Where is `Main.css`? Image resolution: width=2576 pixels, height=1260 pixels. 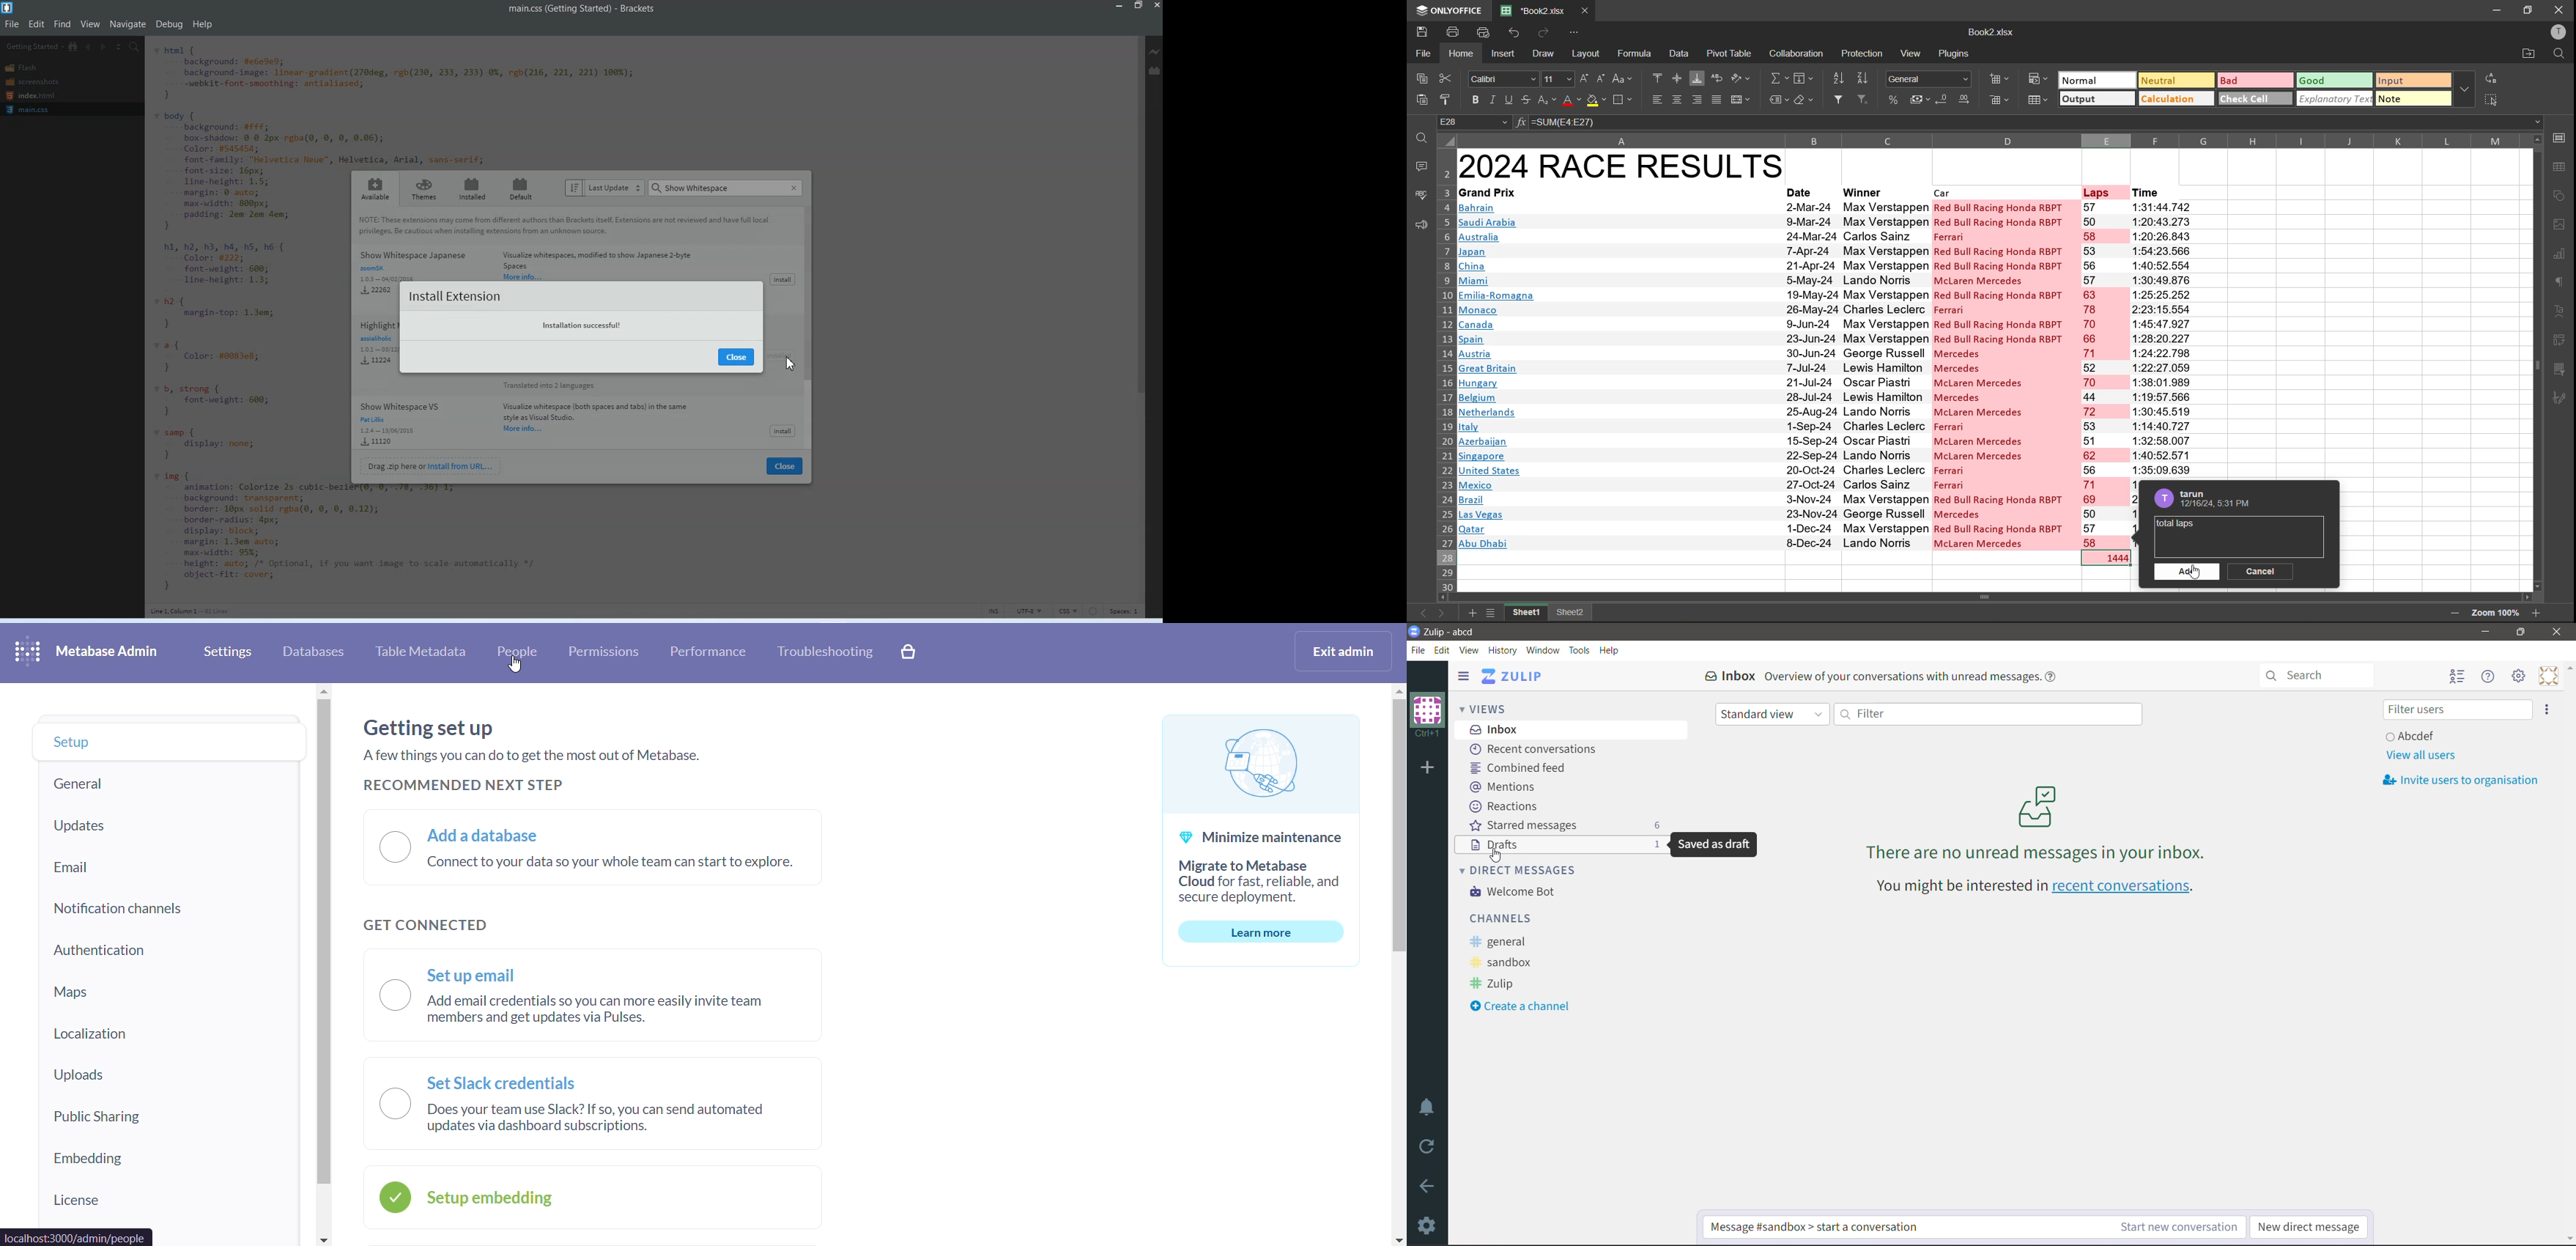 Main.css is located at coordinates (28, 110).